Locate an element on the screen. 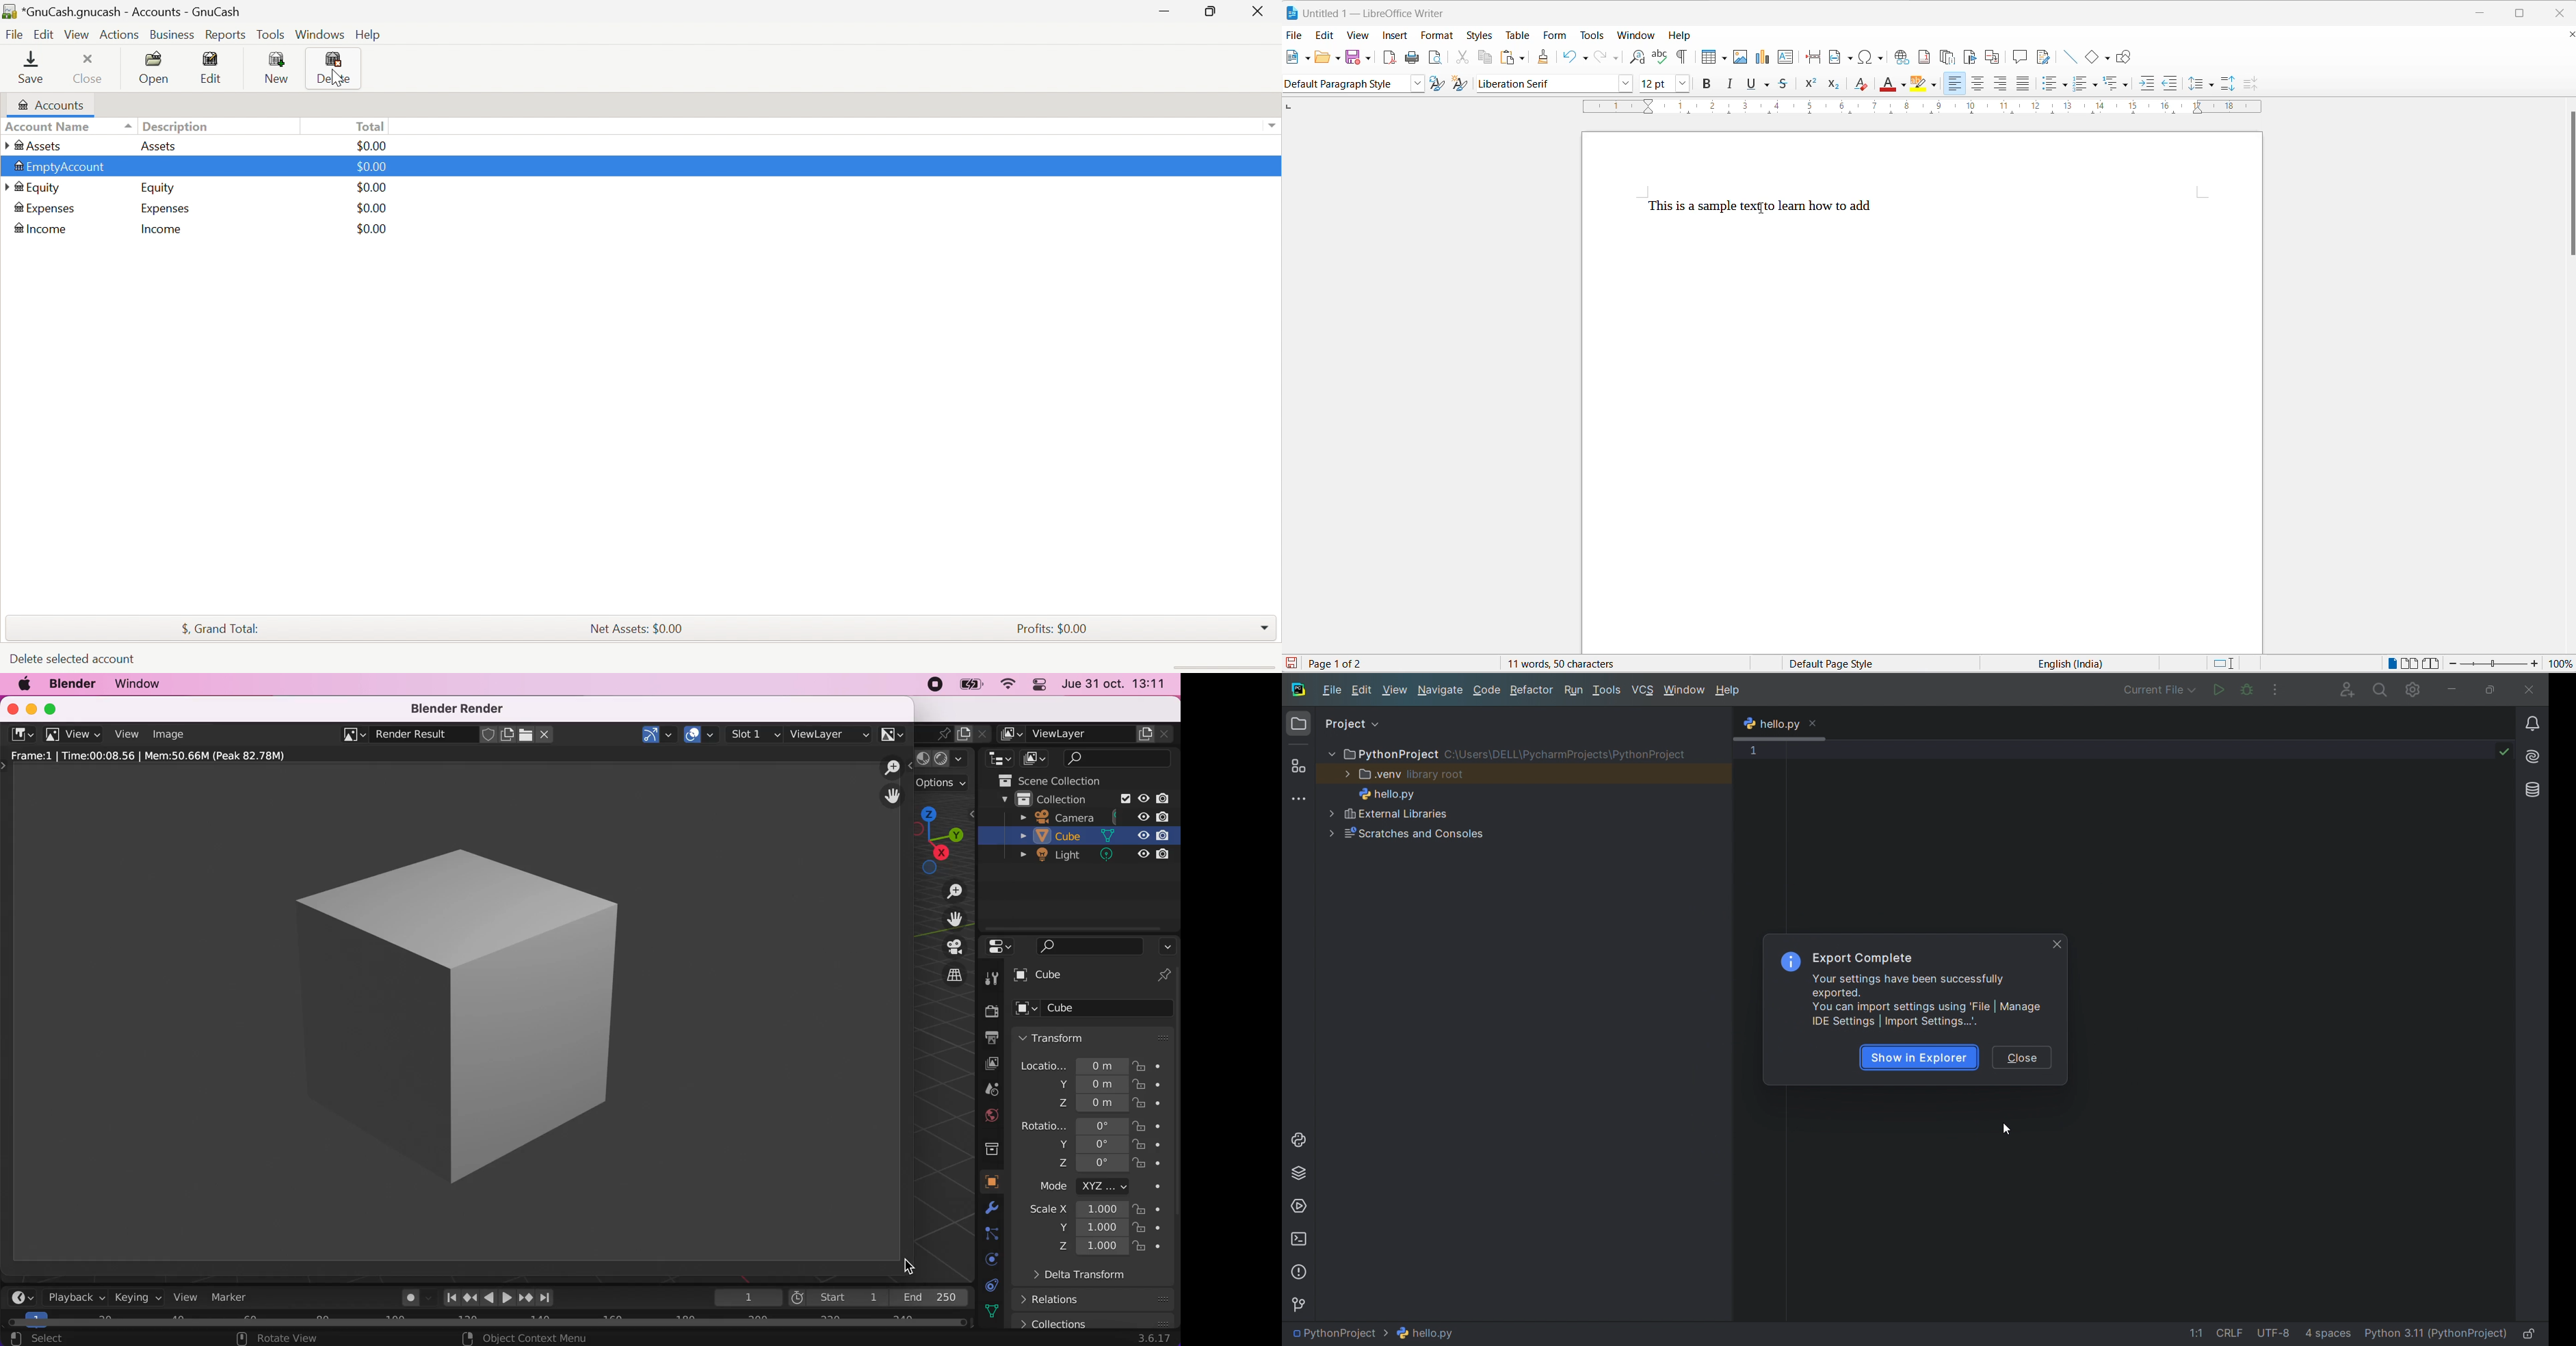  mode is located at coordinates (1083, 1188).